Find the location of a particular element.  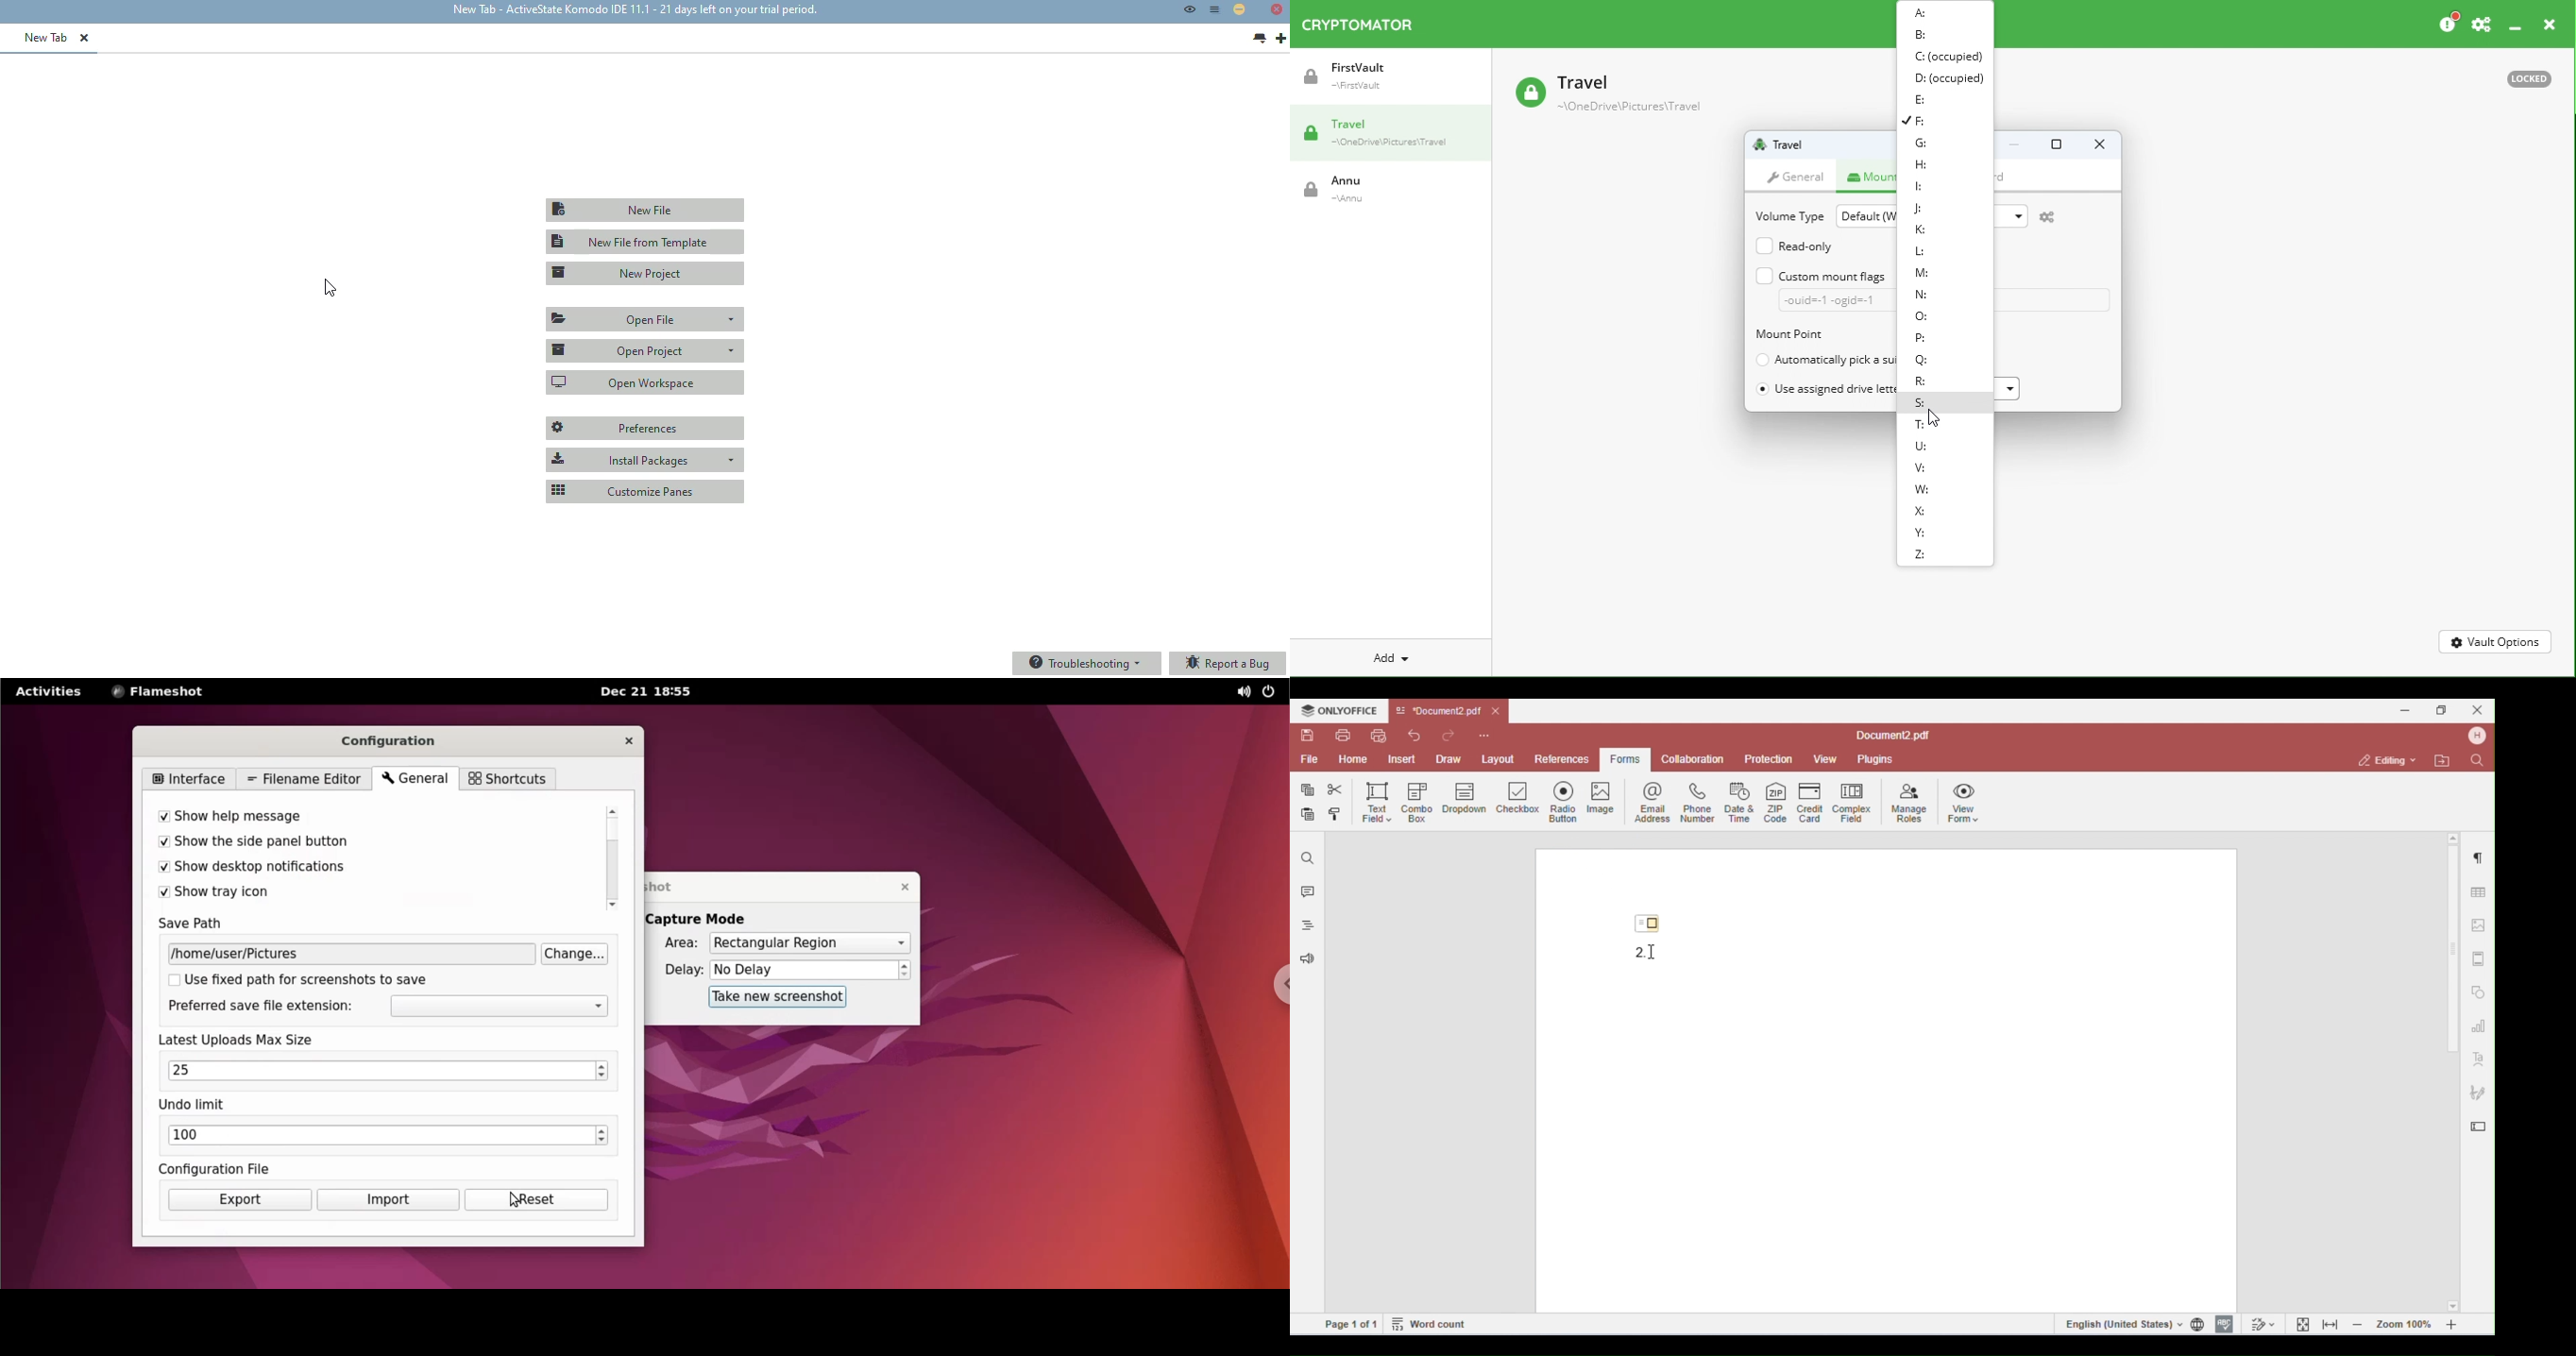

General is located at coordinates (1799, 174).